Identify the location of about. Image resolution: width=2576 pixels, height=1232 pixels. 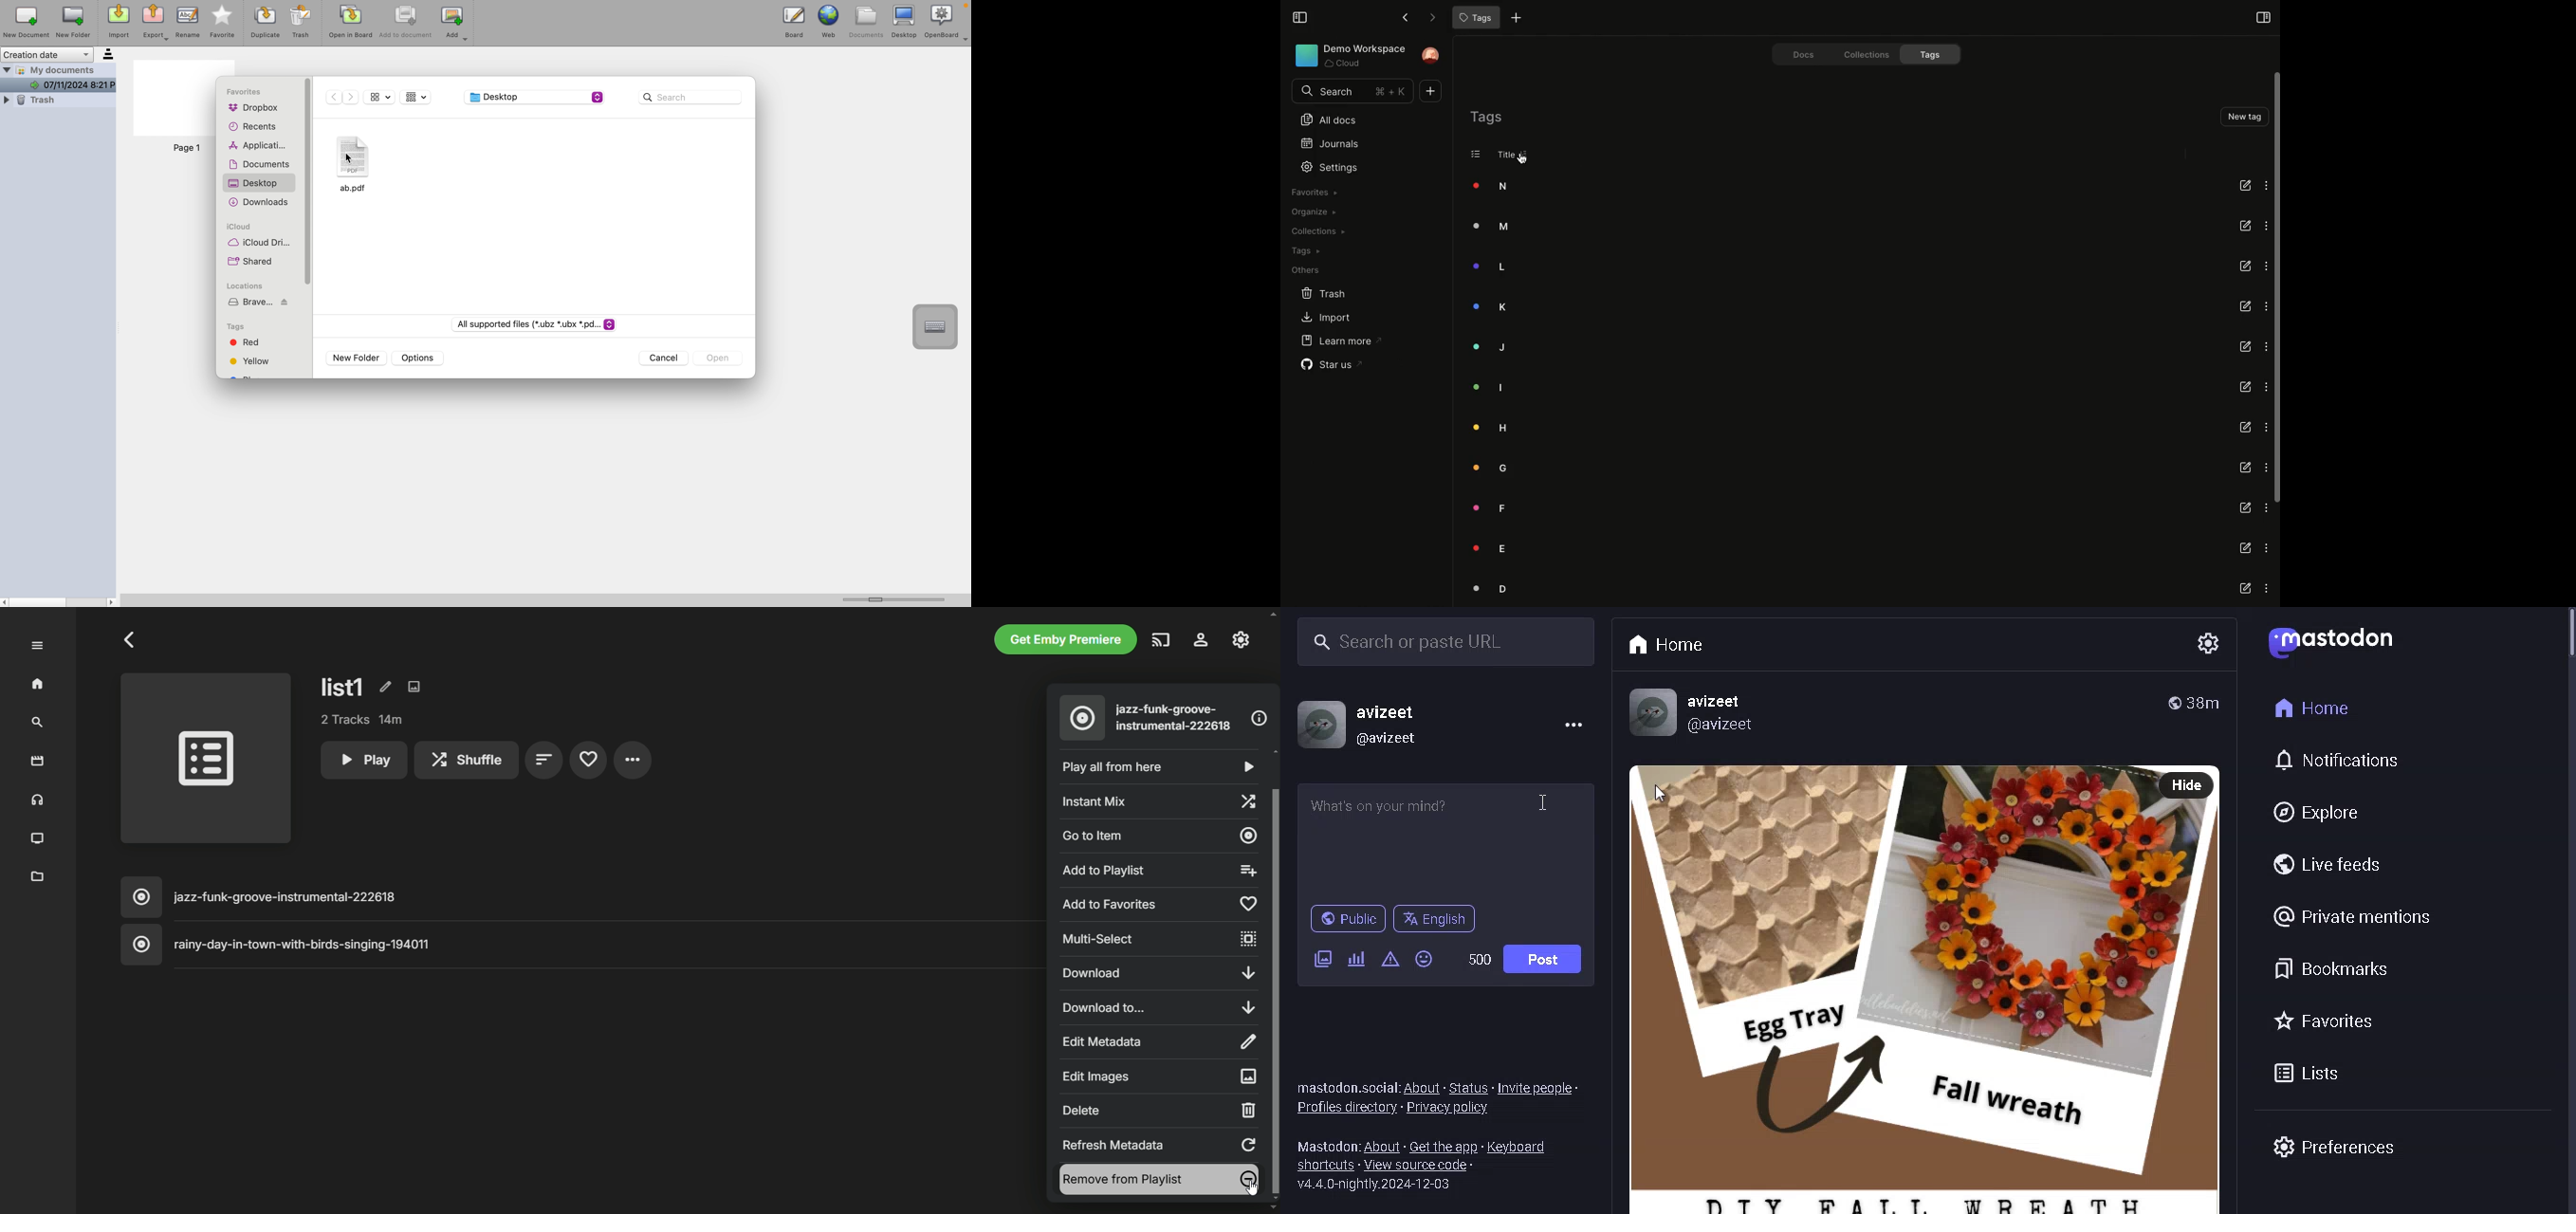
(1424, 1089).